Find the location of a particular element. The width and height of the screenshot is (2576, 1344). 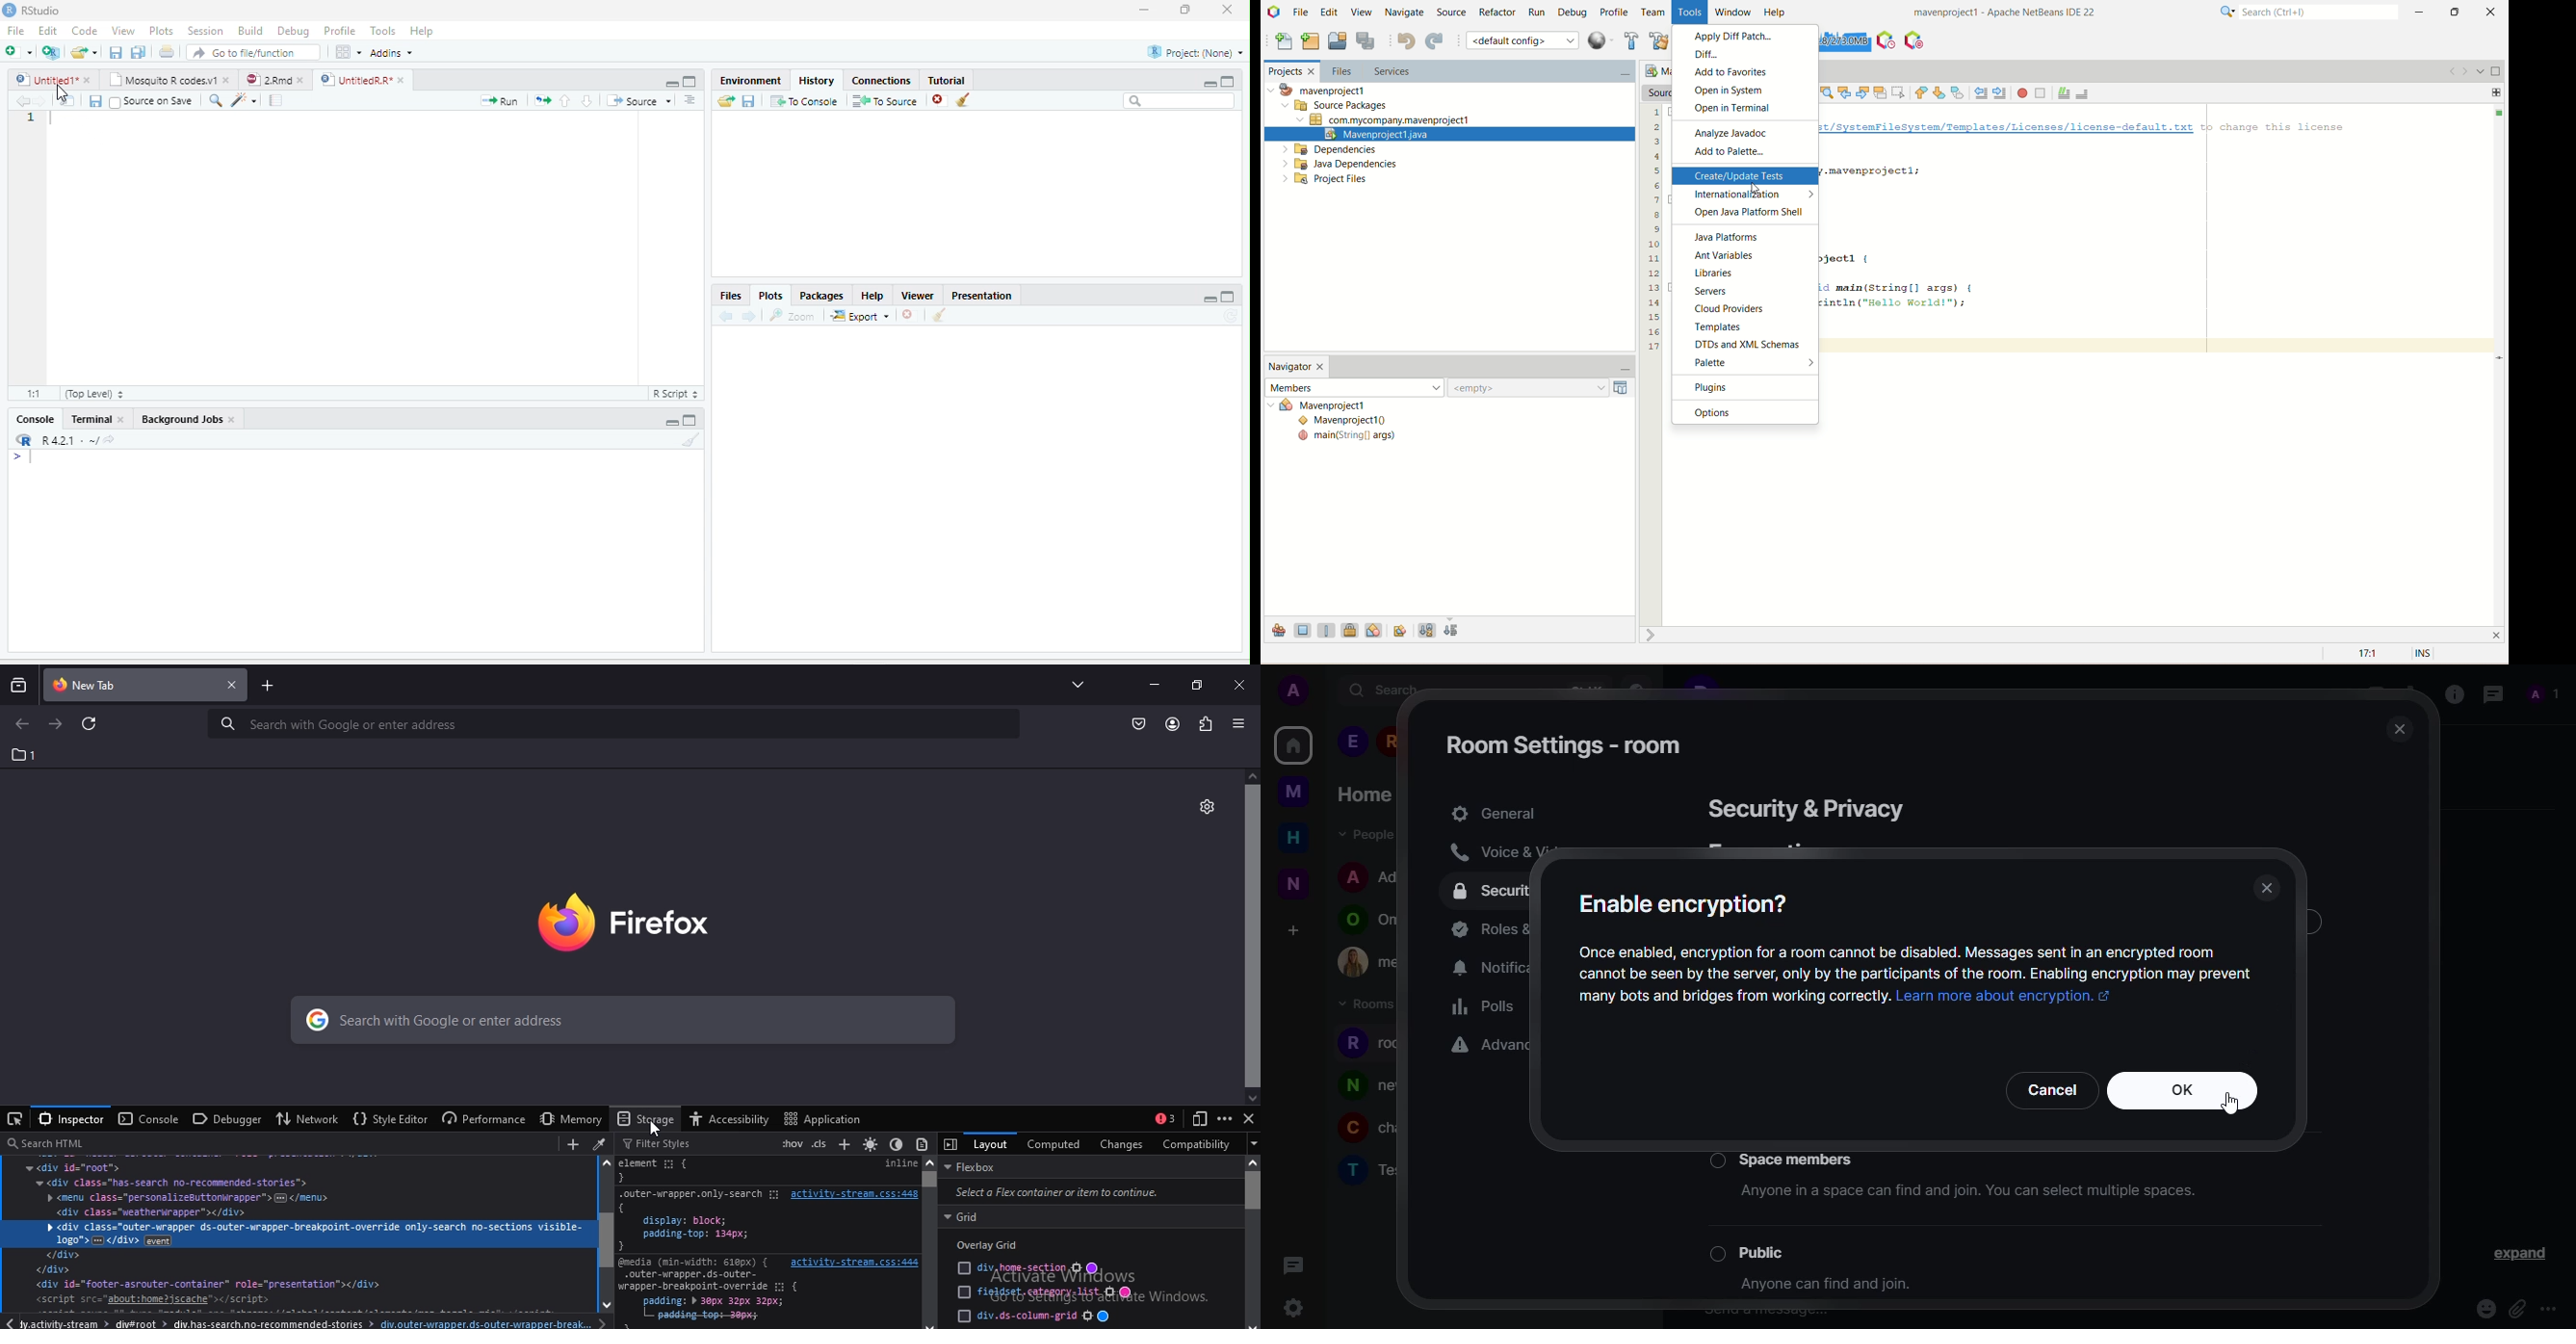

Save current document is located at coordinates (95, 102).